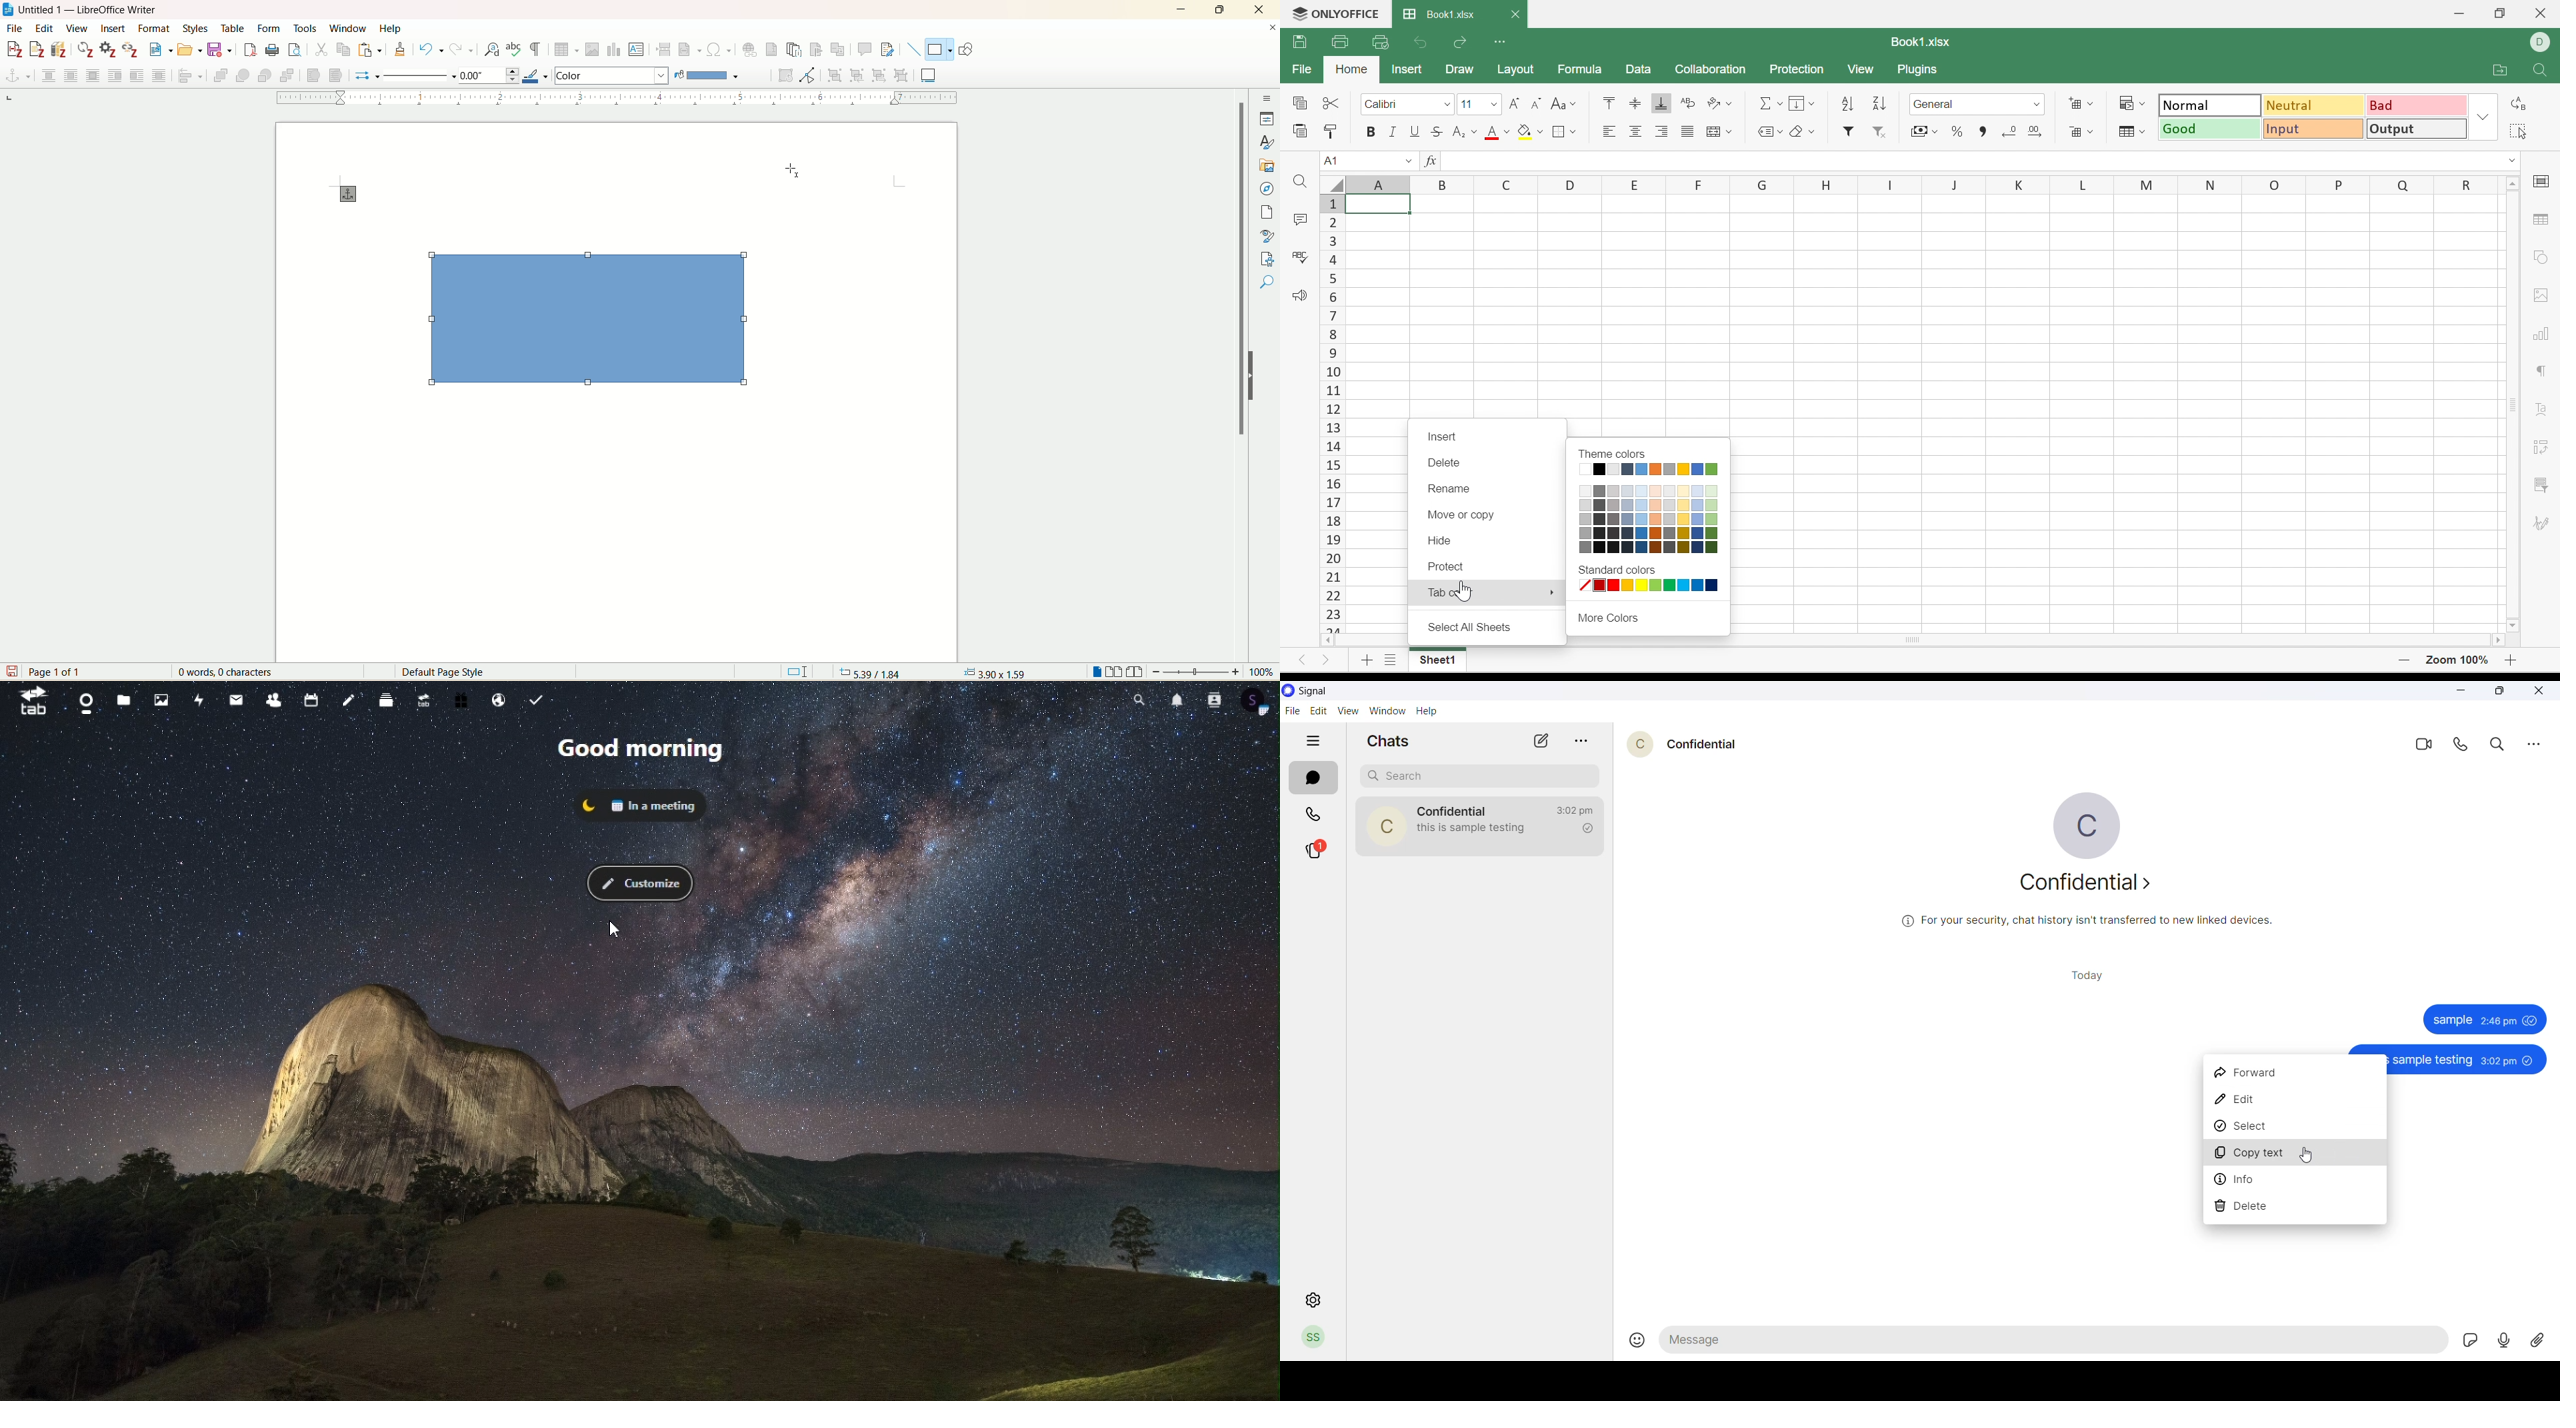 This screenshot has height=1428, width=2576. I want to click on Percent style, so click(1958, 133).